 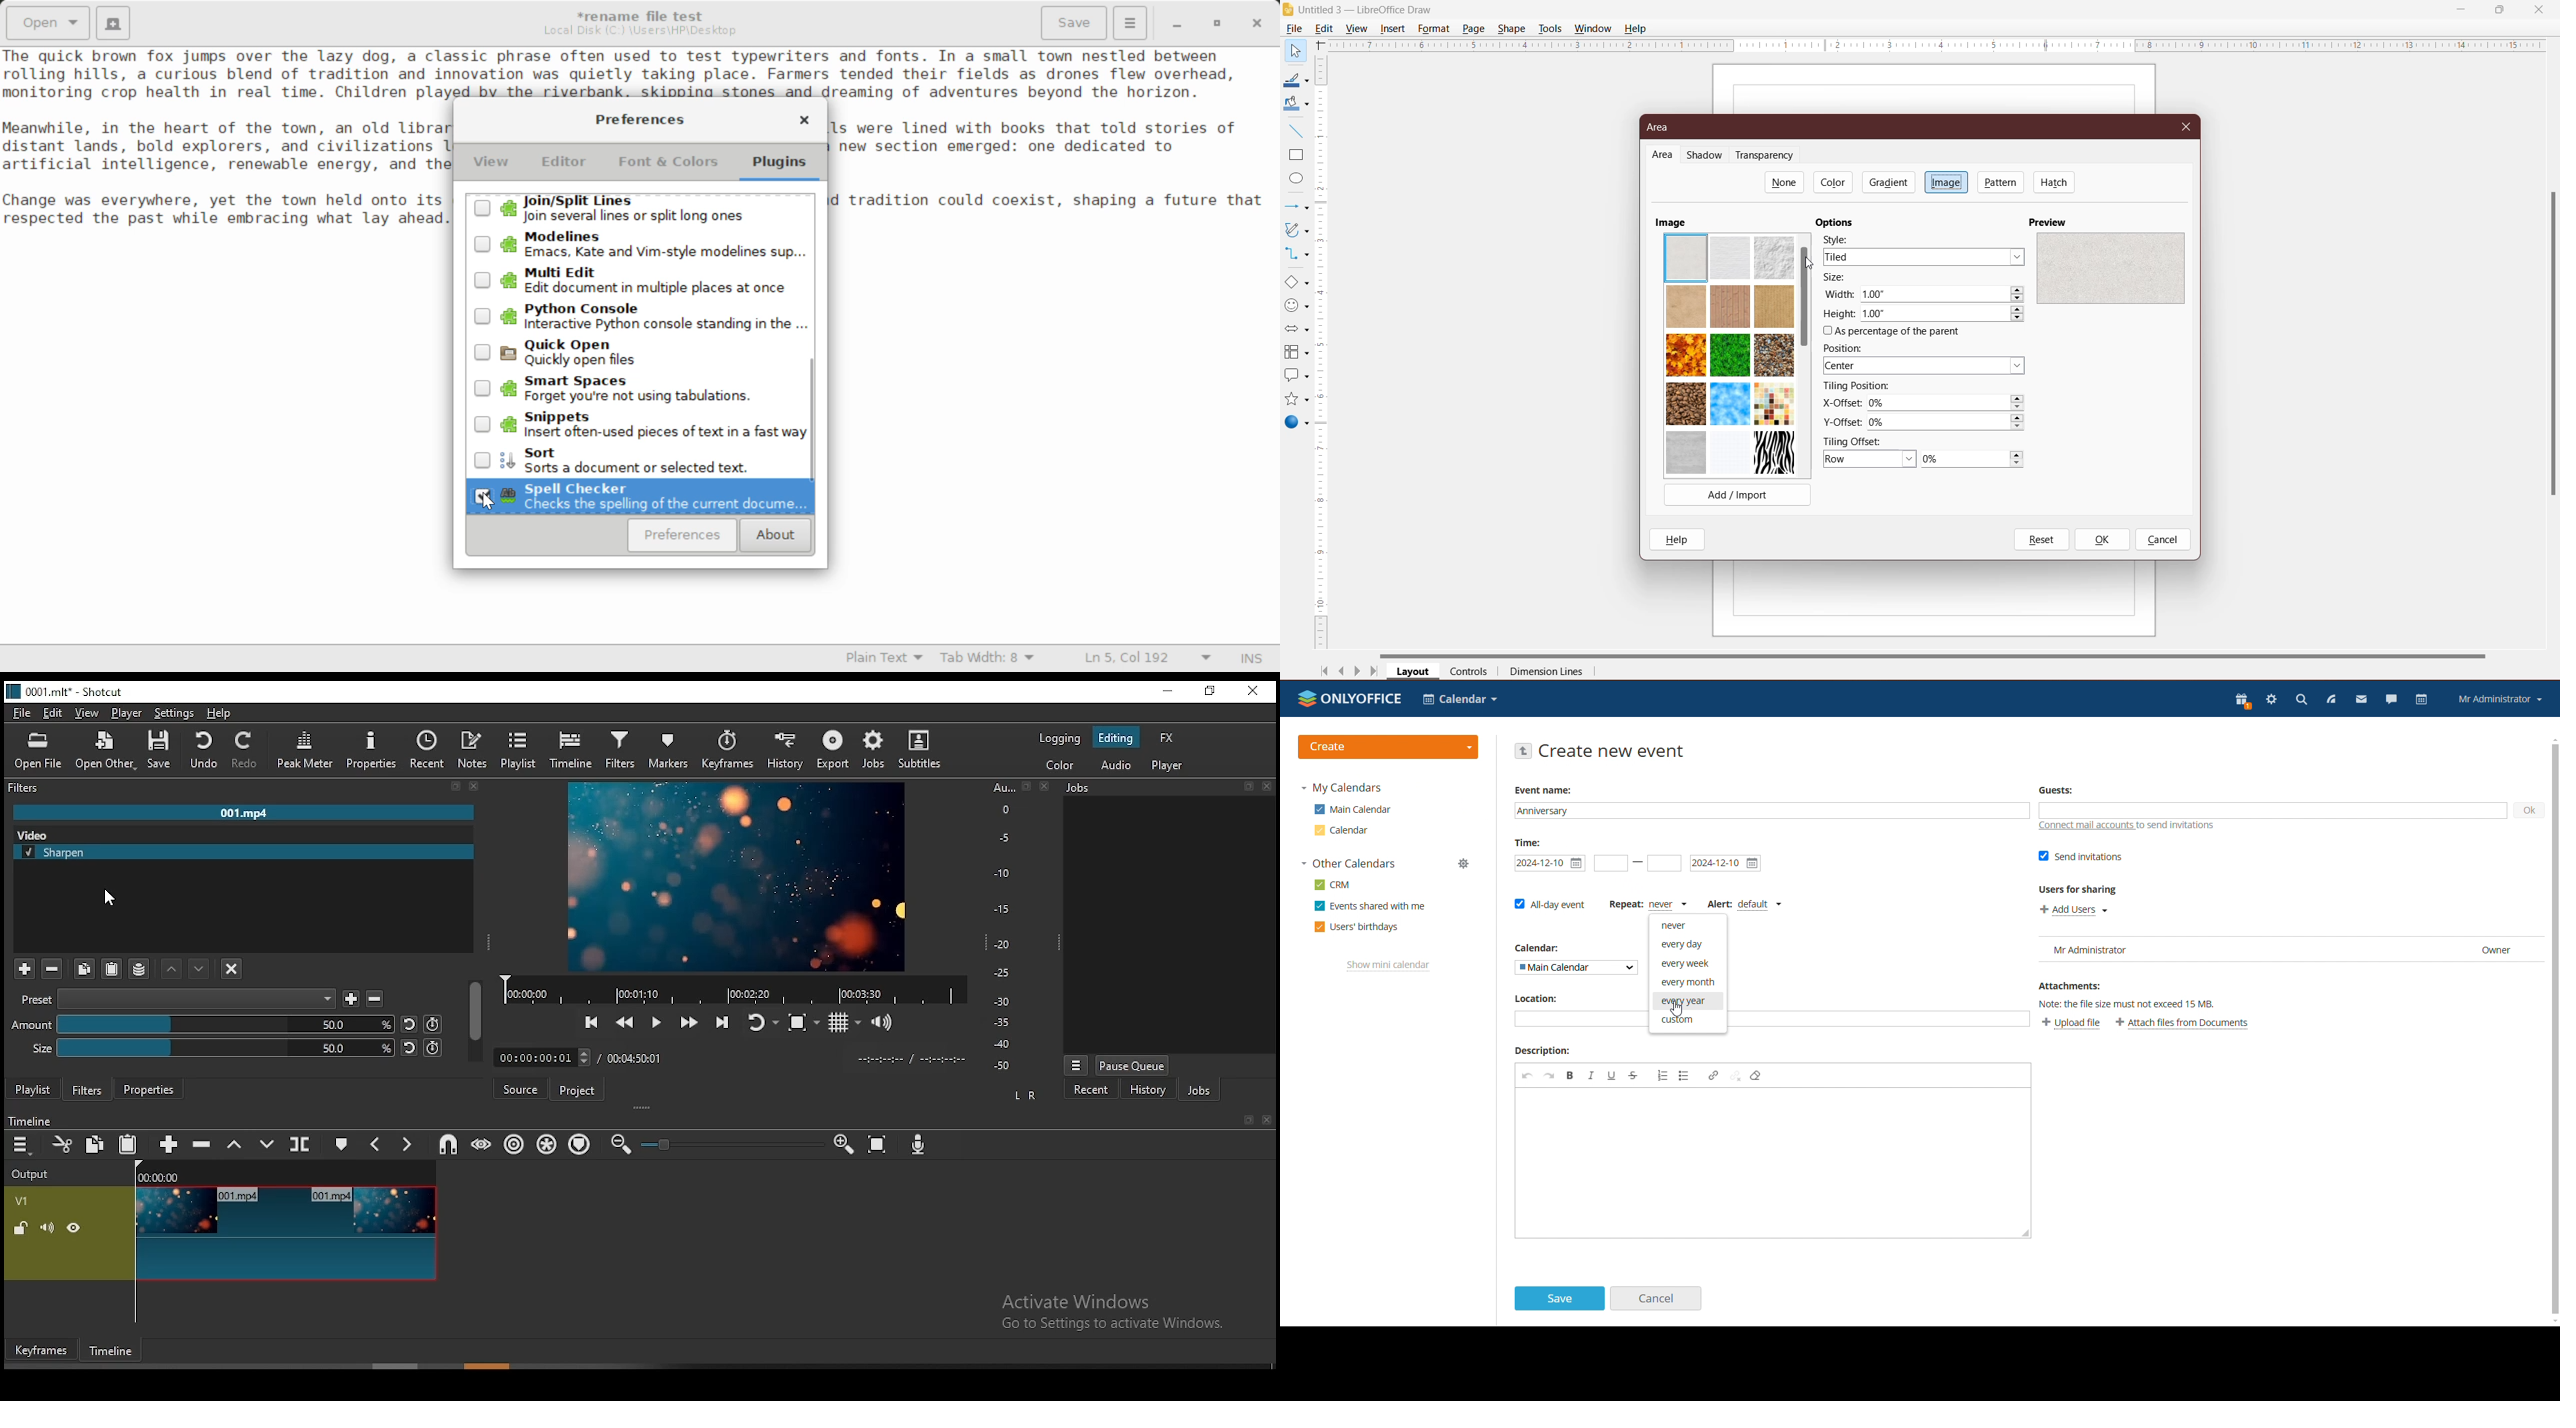 I want to click on Edit, so click(x=1327, y=27).